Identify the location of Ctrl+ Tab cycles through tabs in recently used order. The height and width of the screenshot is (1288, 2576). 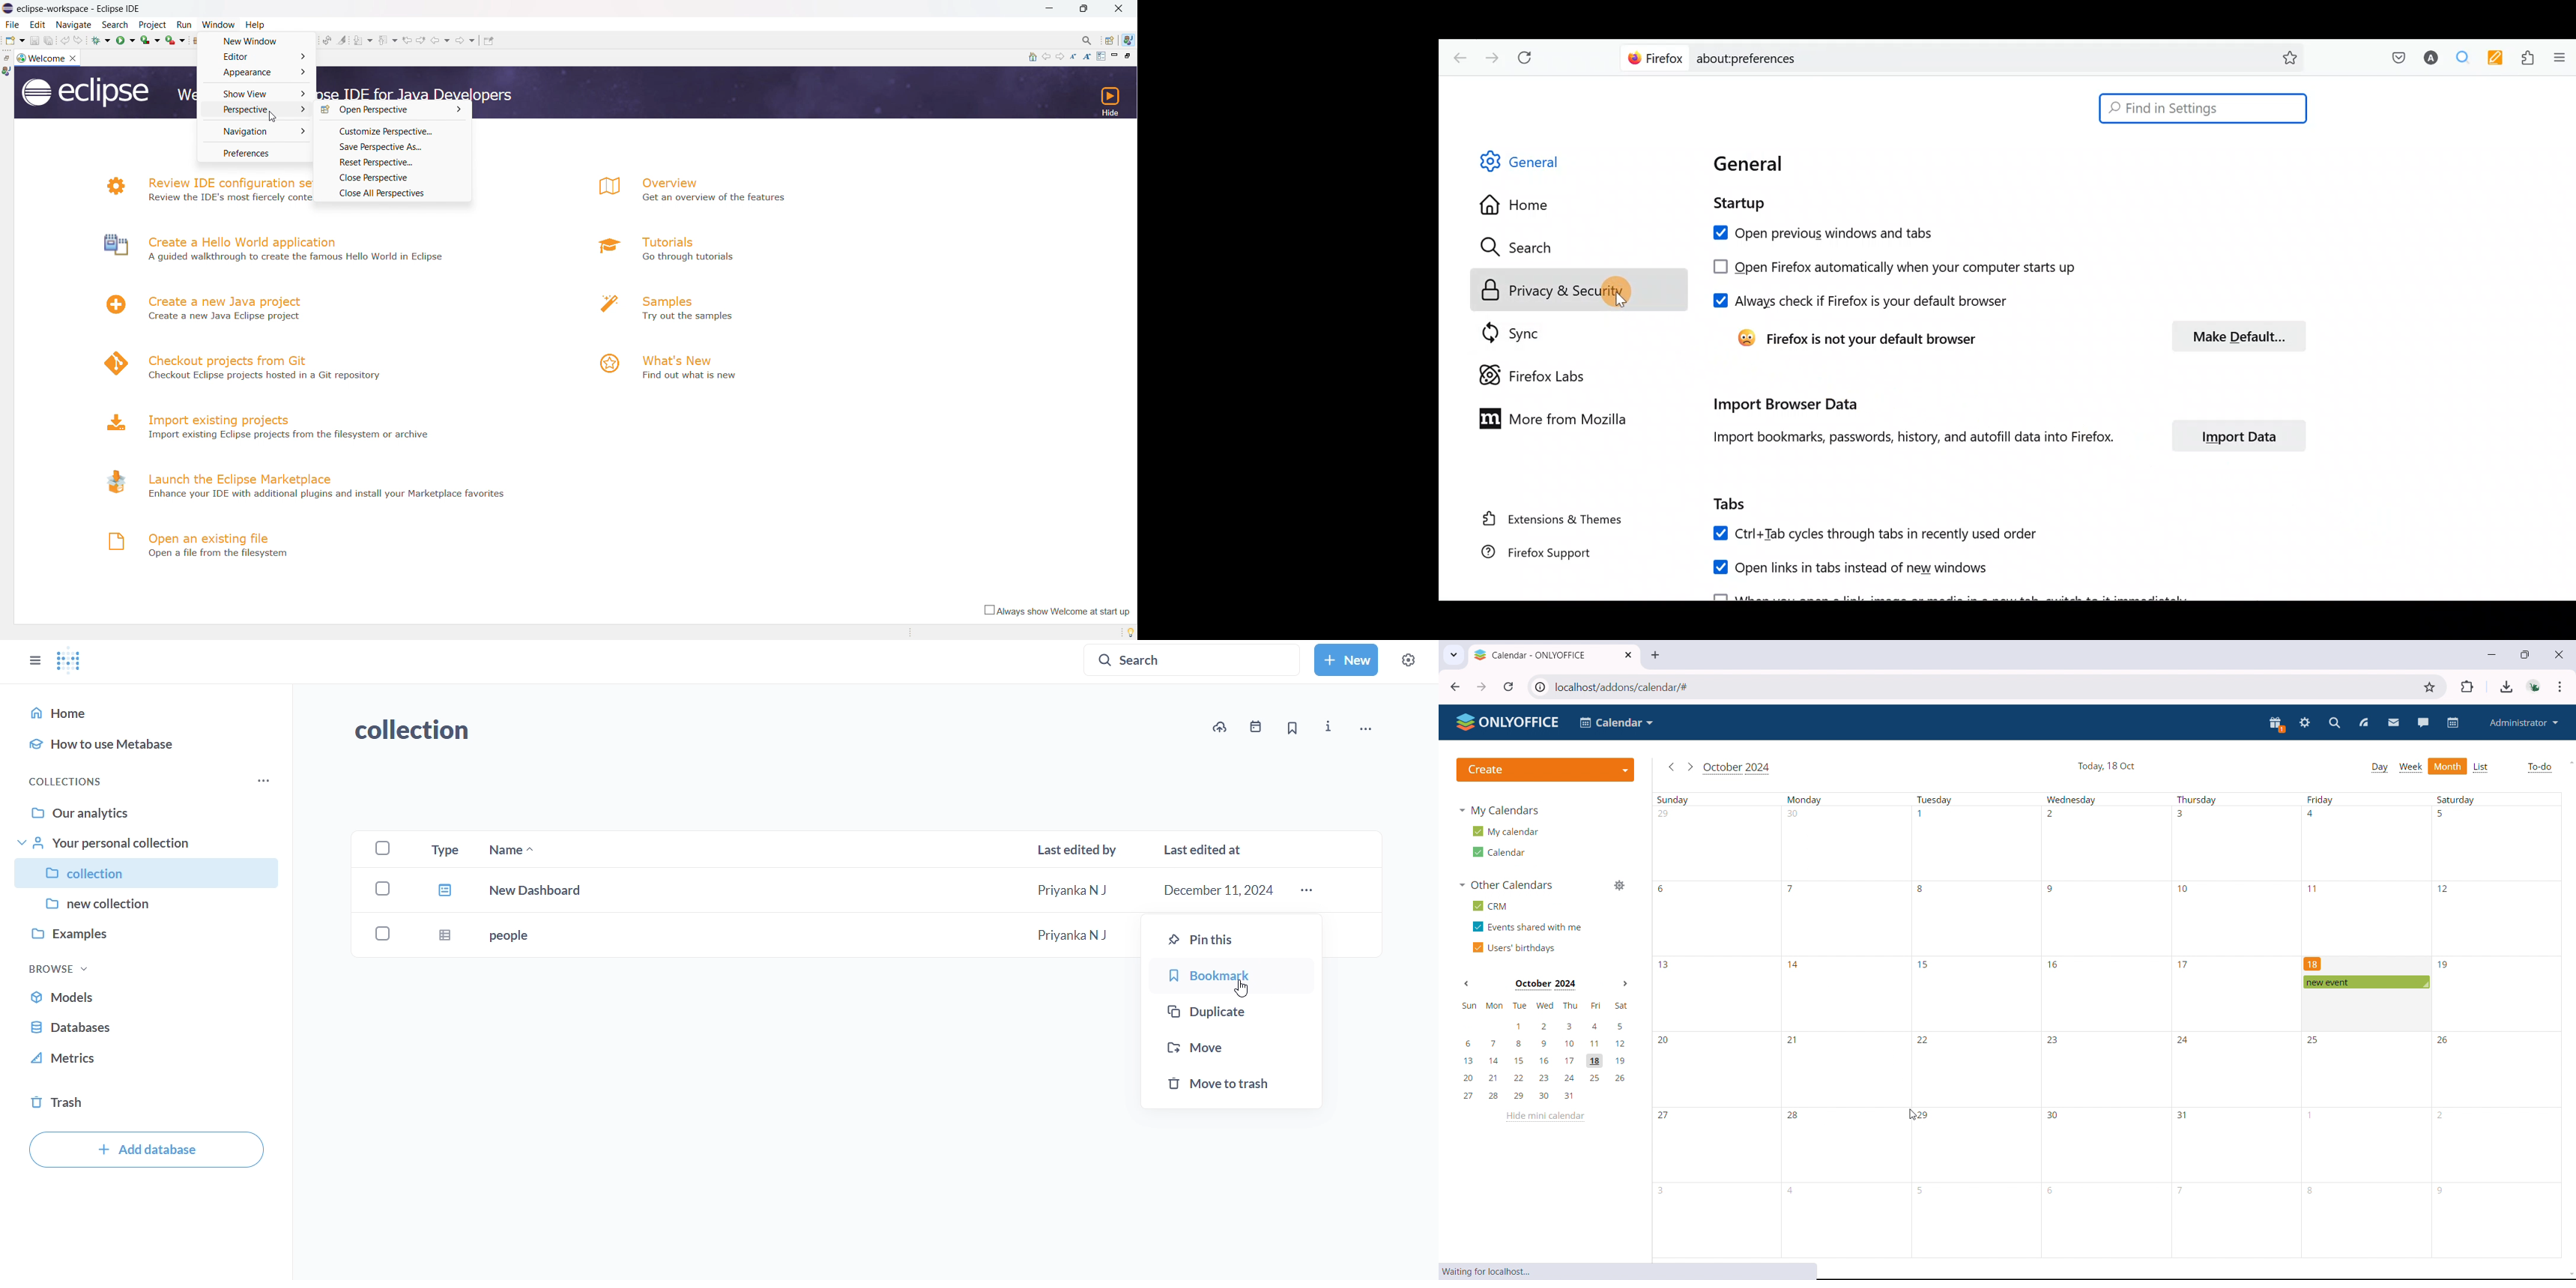
(1876, 535).